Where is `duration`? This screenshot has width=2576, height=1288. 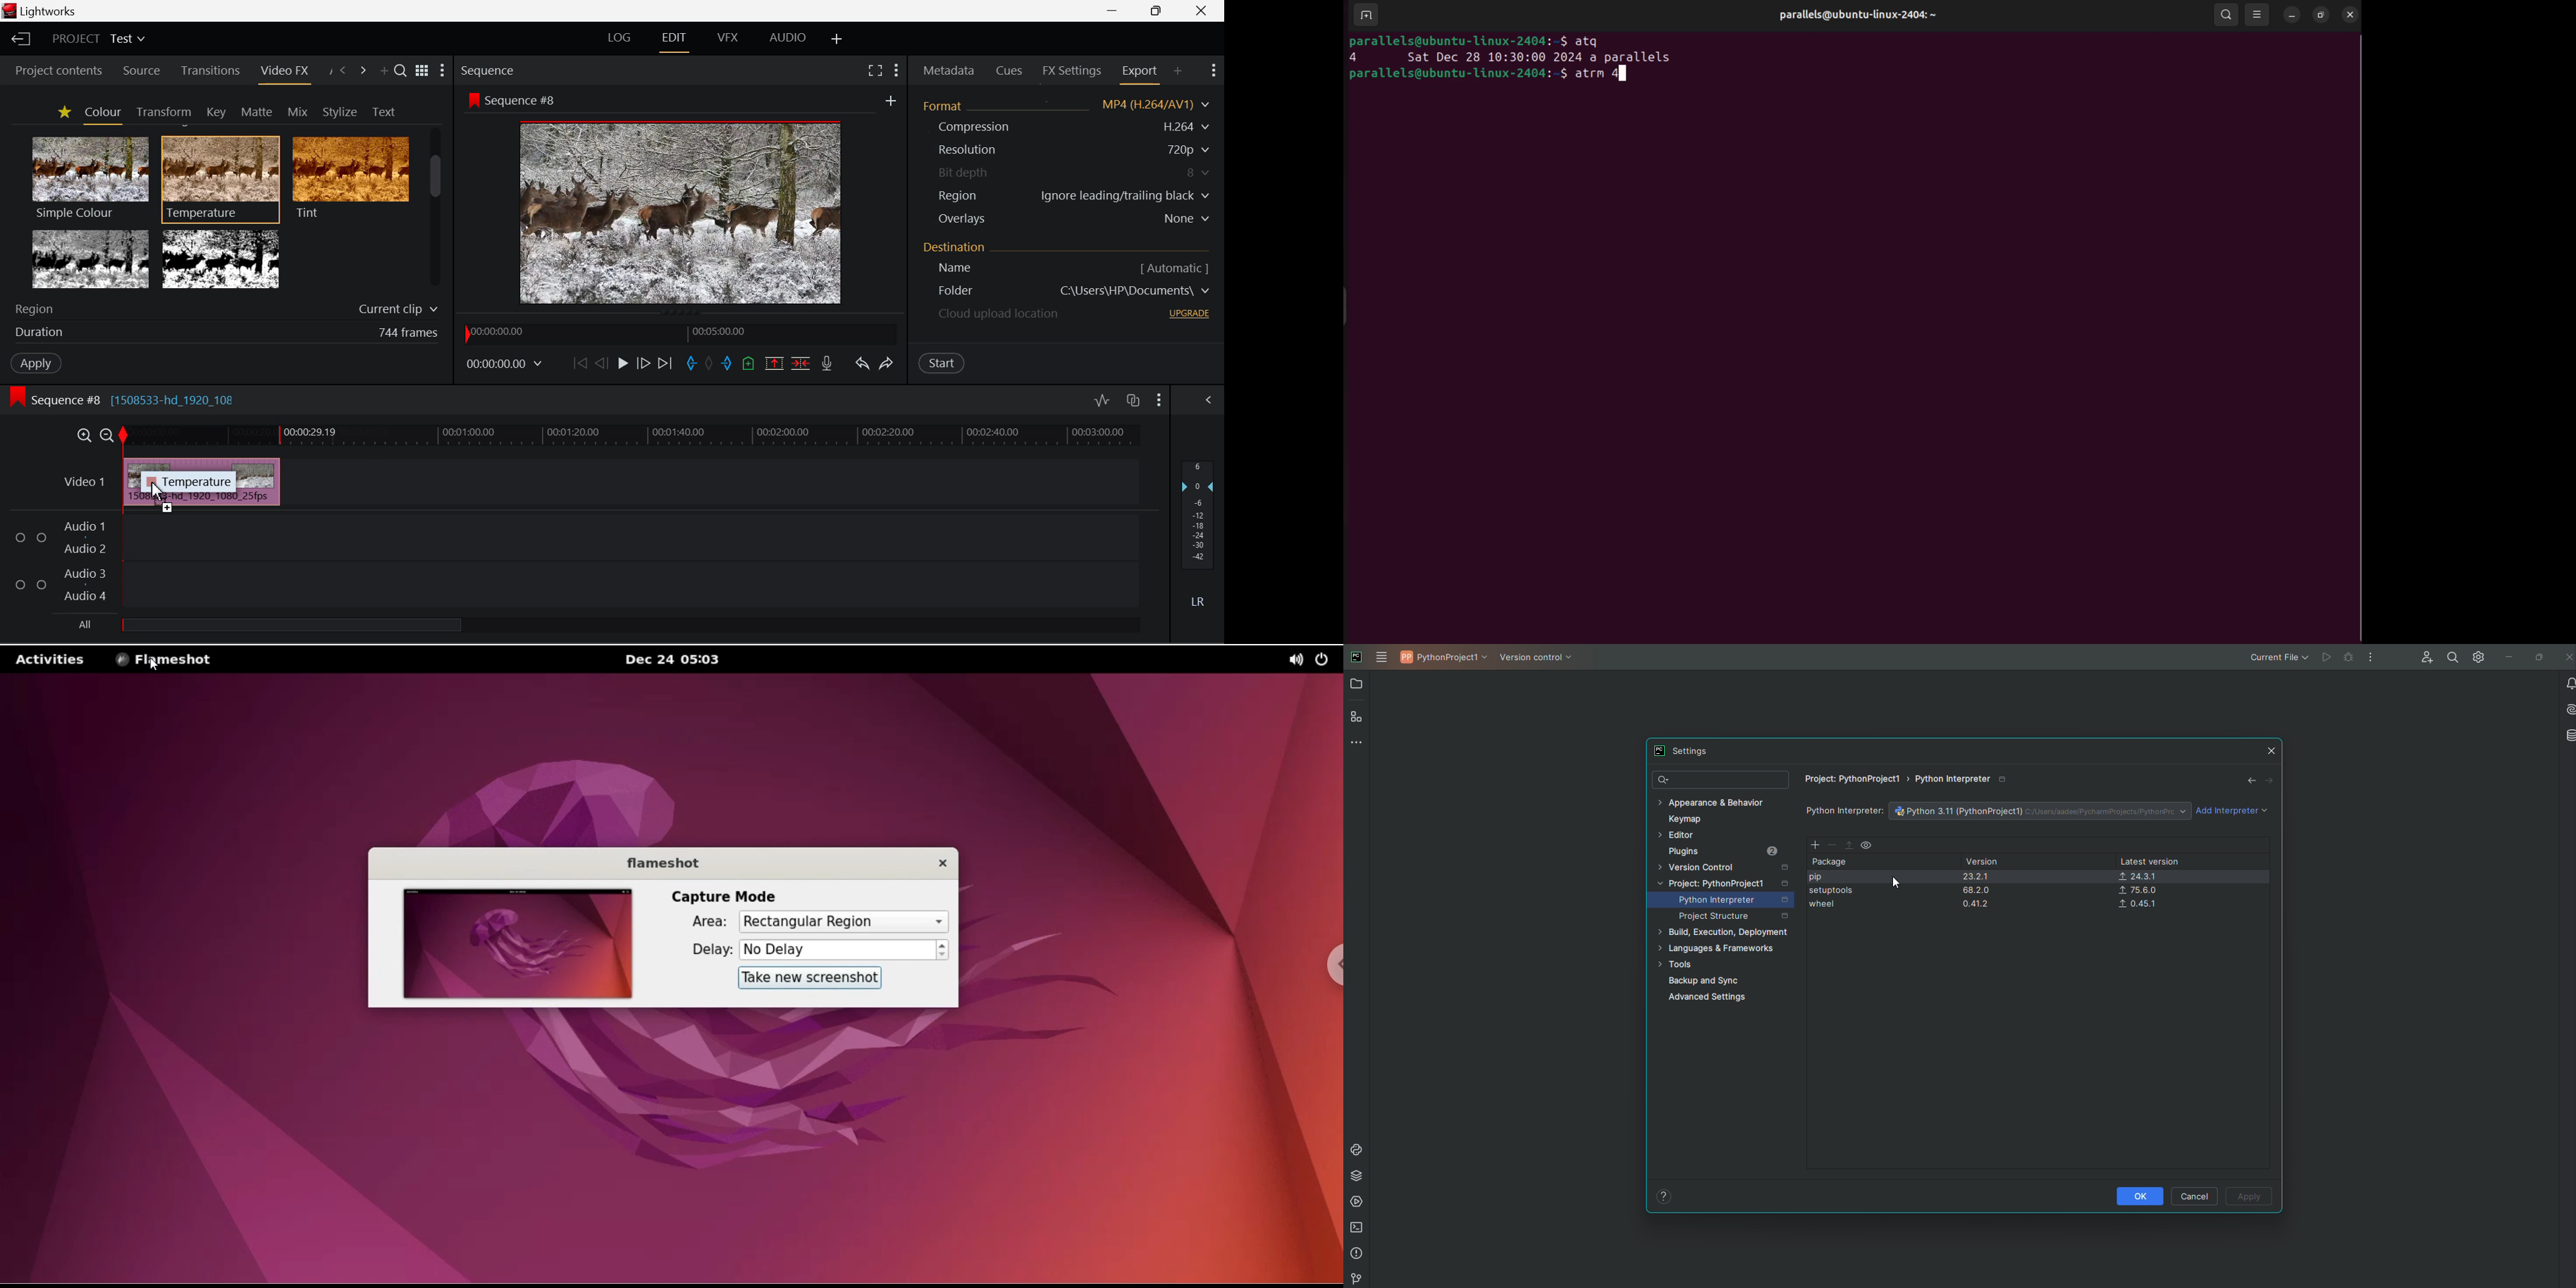
duration is located at coordinates (36, 333).